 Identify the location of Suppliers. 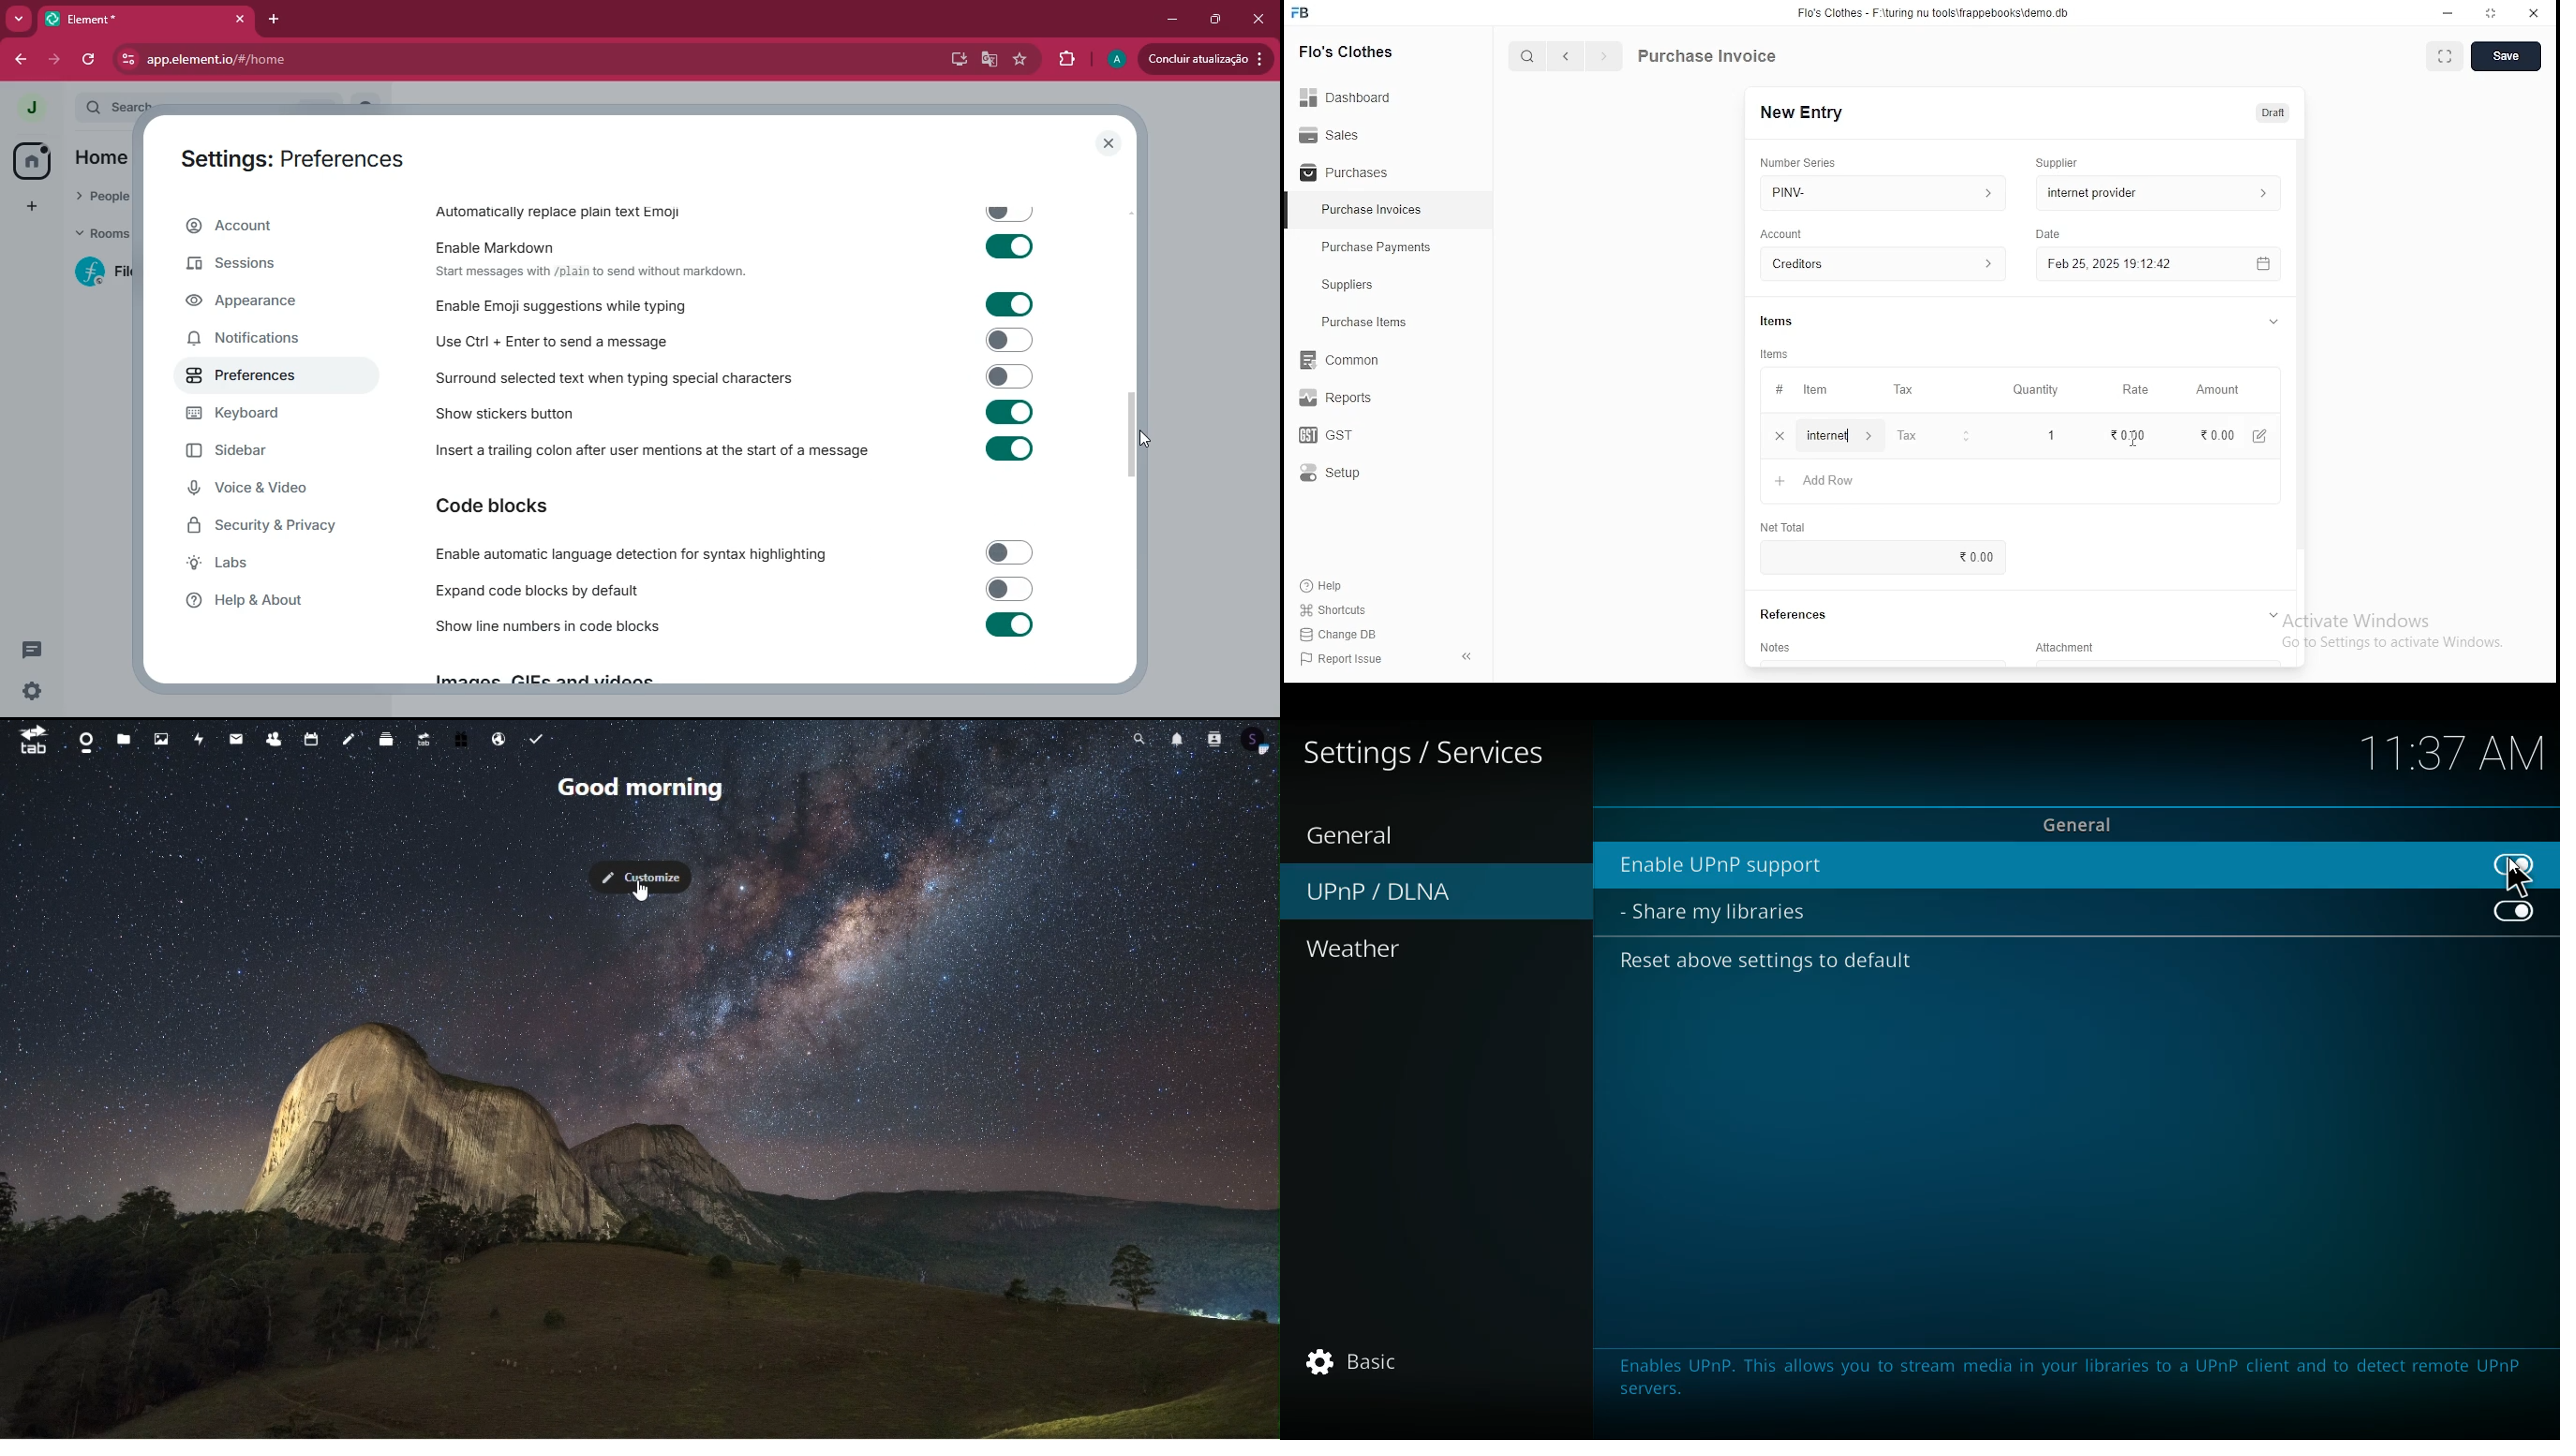
(1352, 285).